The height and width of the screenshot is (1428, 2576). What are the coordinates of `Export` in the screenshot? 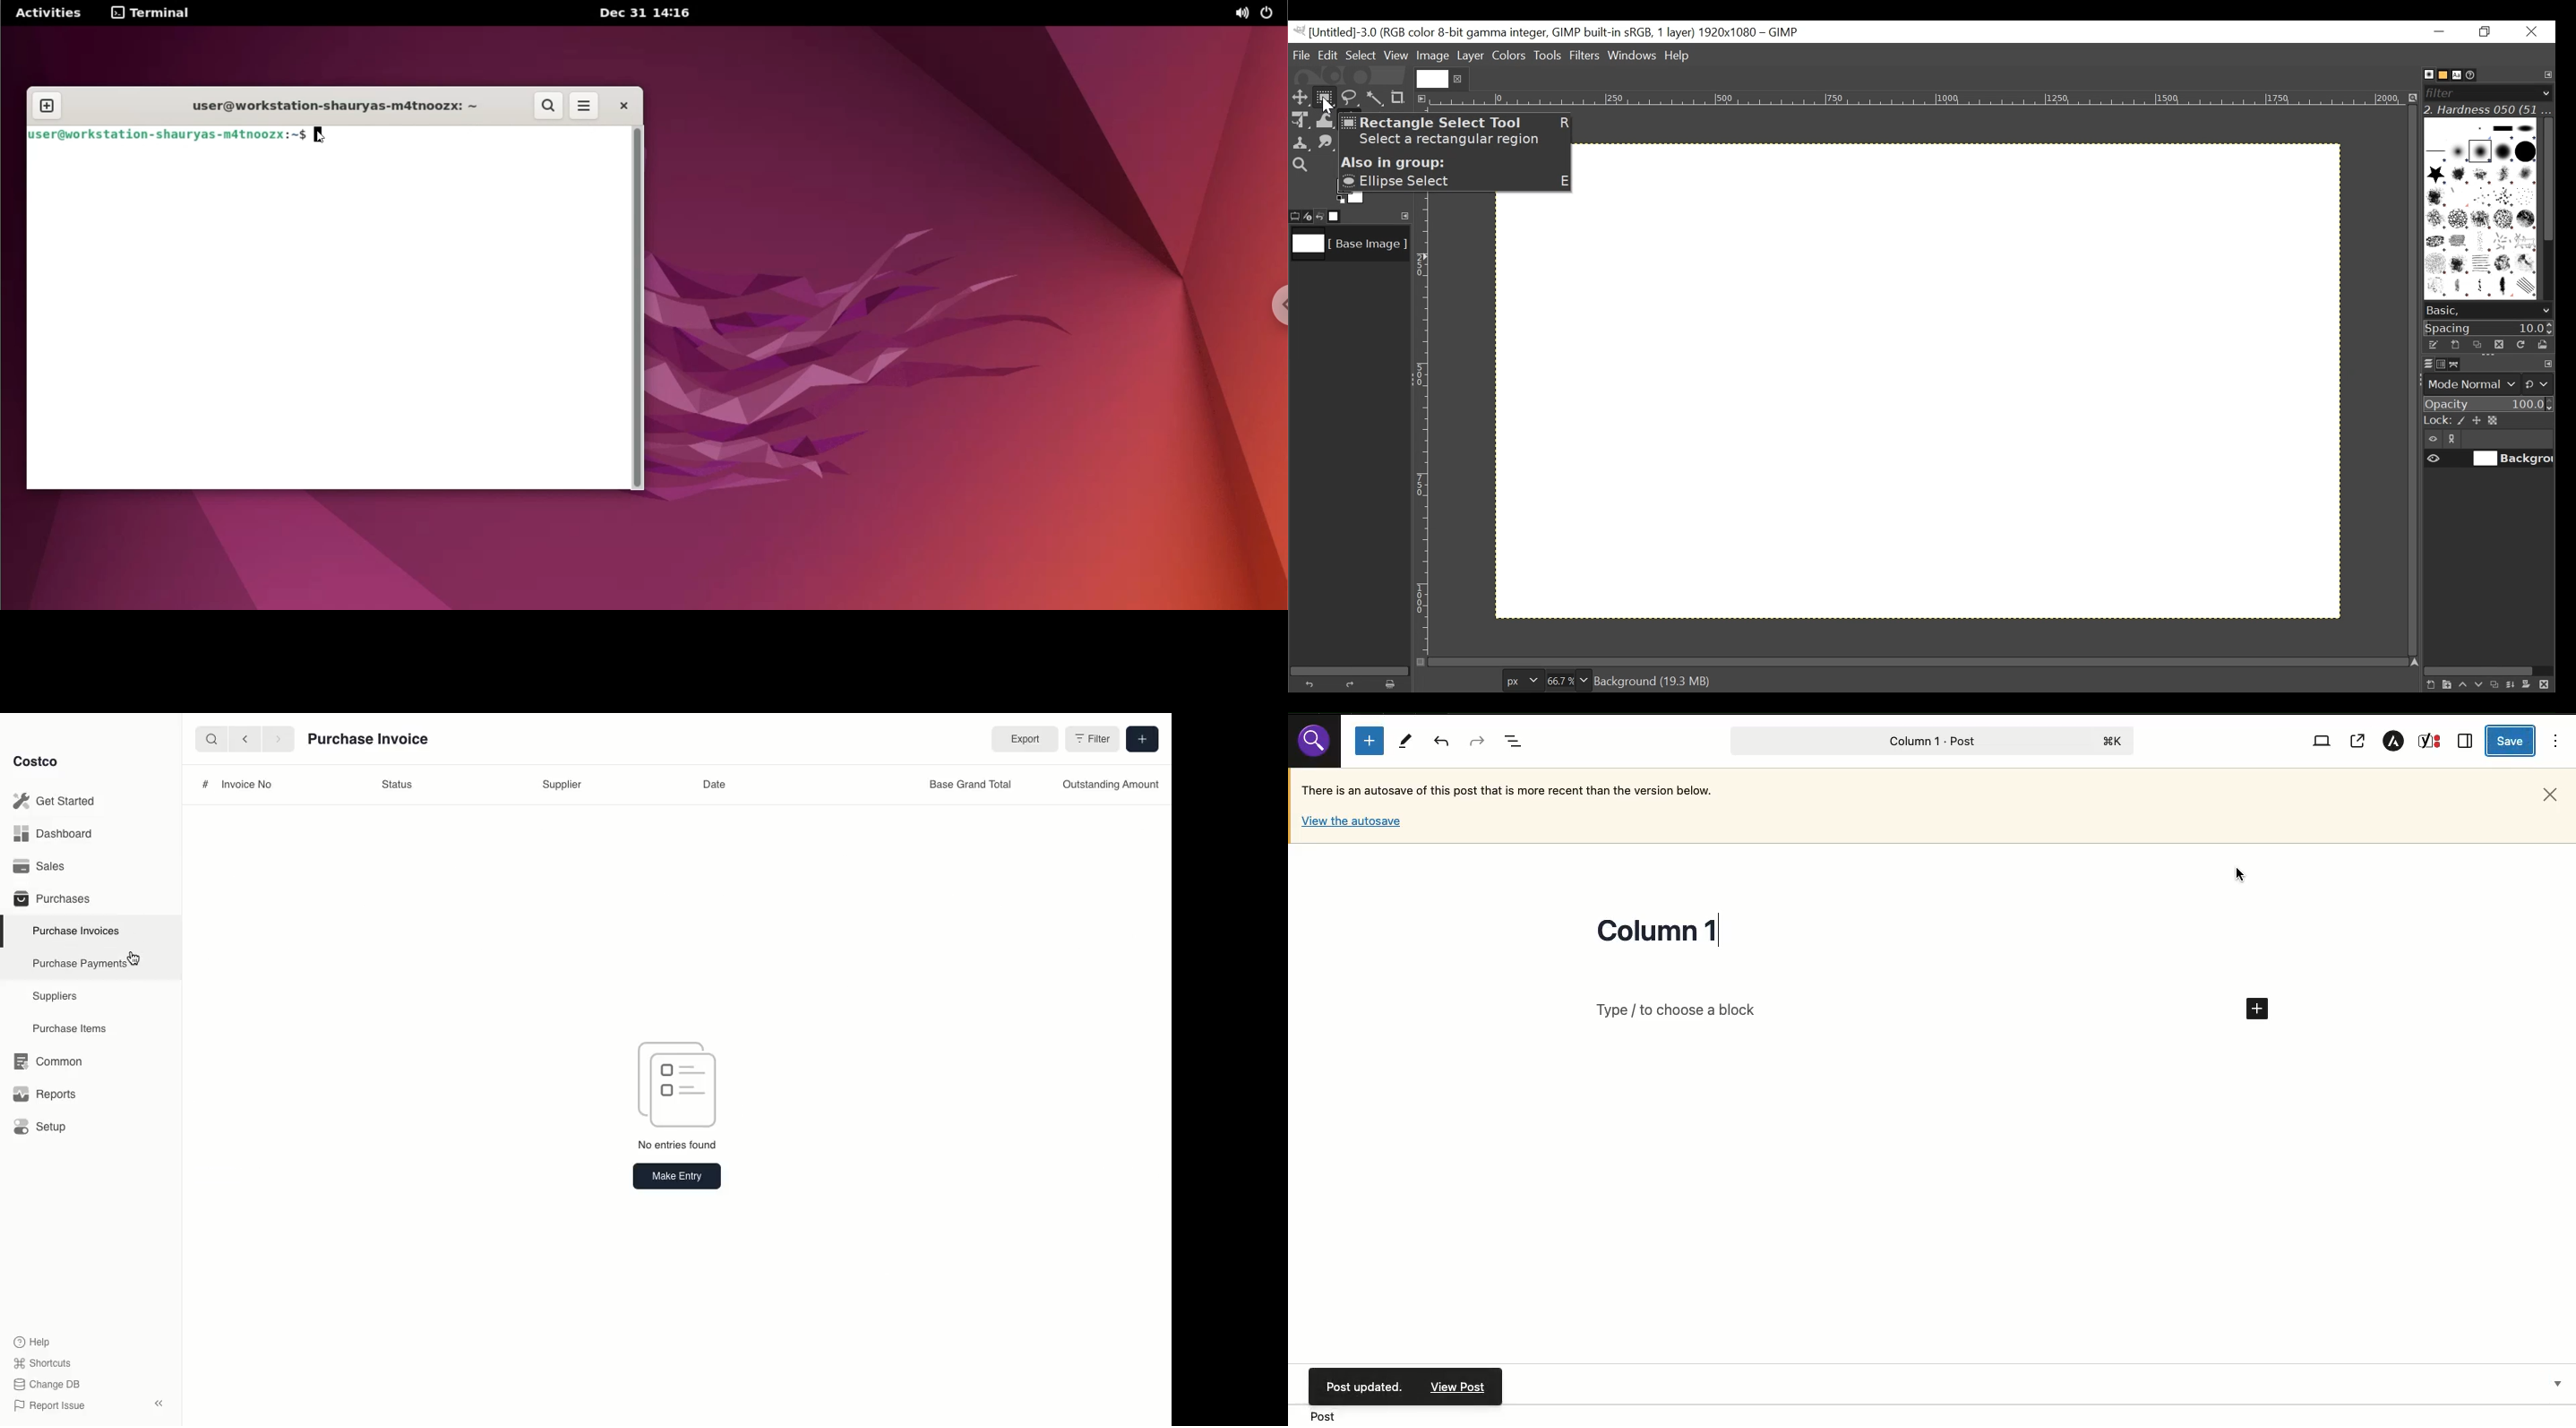 It's located at (1022, 740).